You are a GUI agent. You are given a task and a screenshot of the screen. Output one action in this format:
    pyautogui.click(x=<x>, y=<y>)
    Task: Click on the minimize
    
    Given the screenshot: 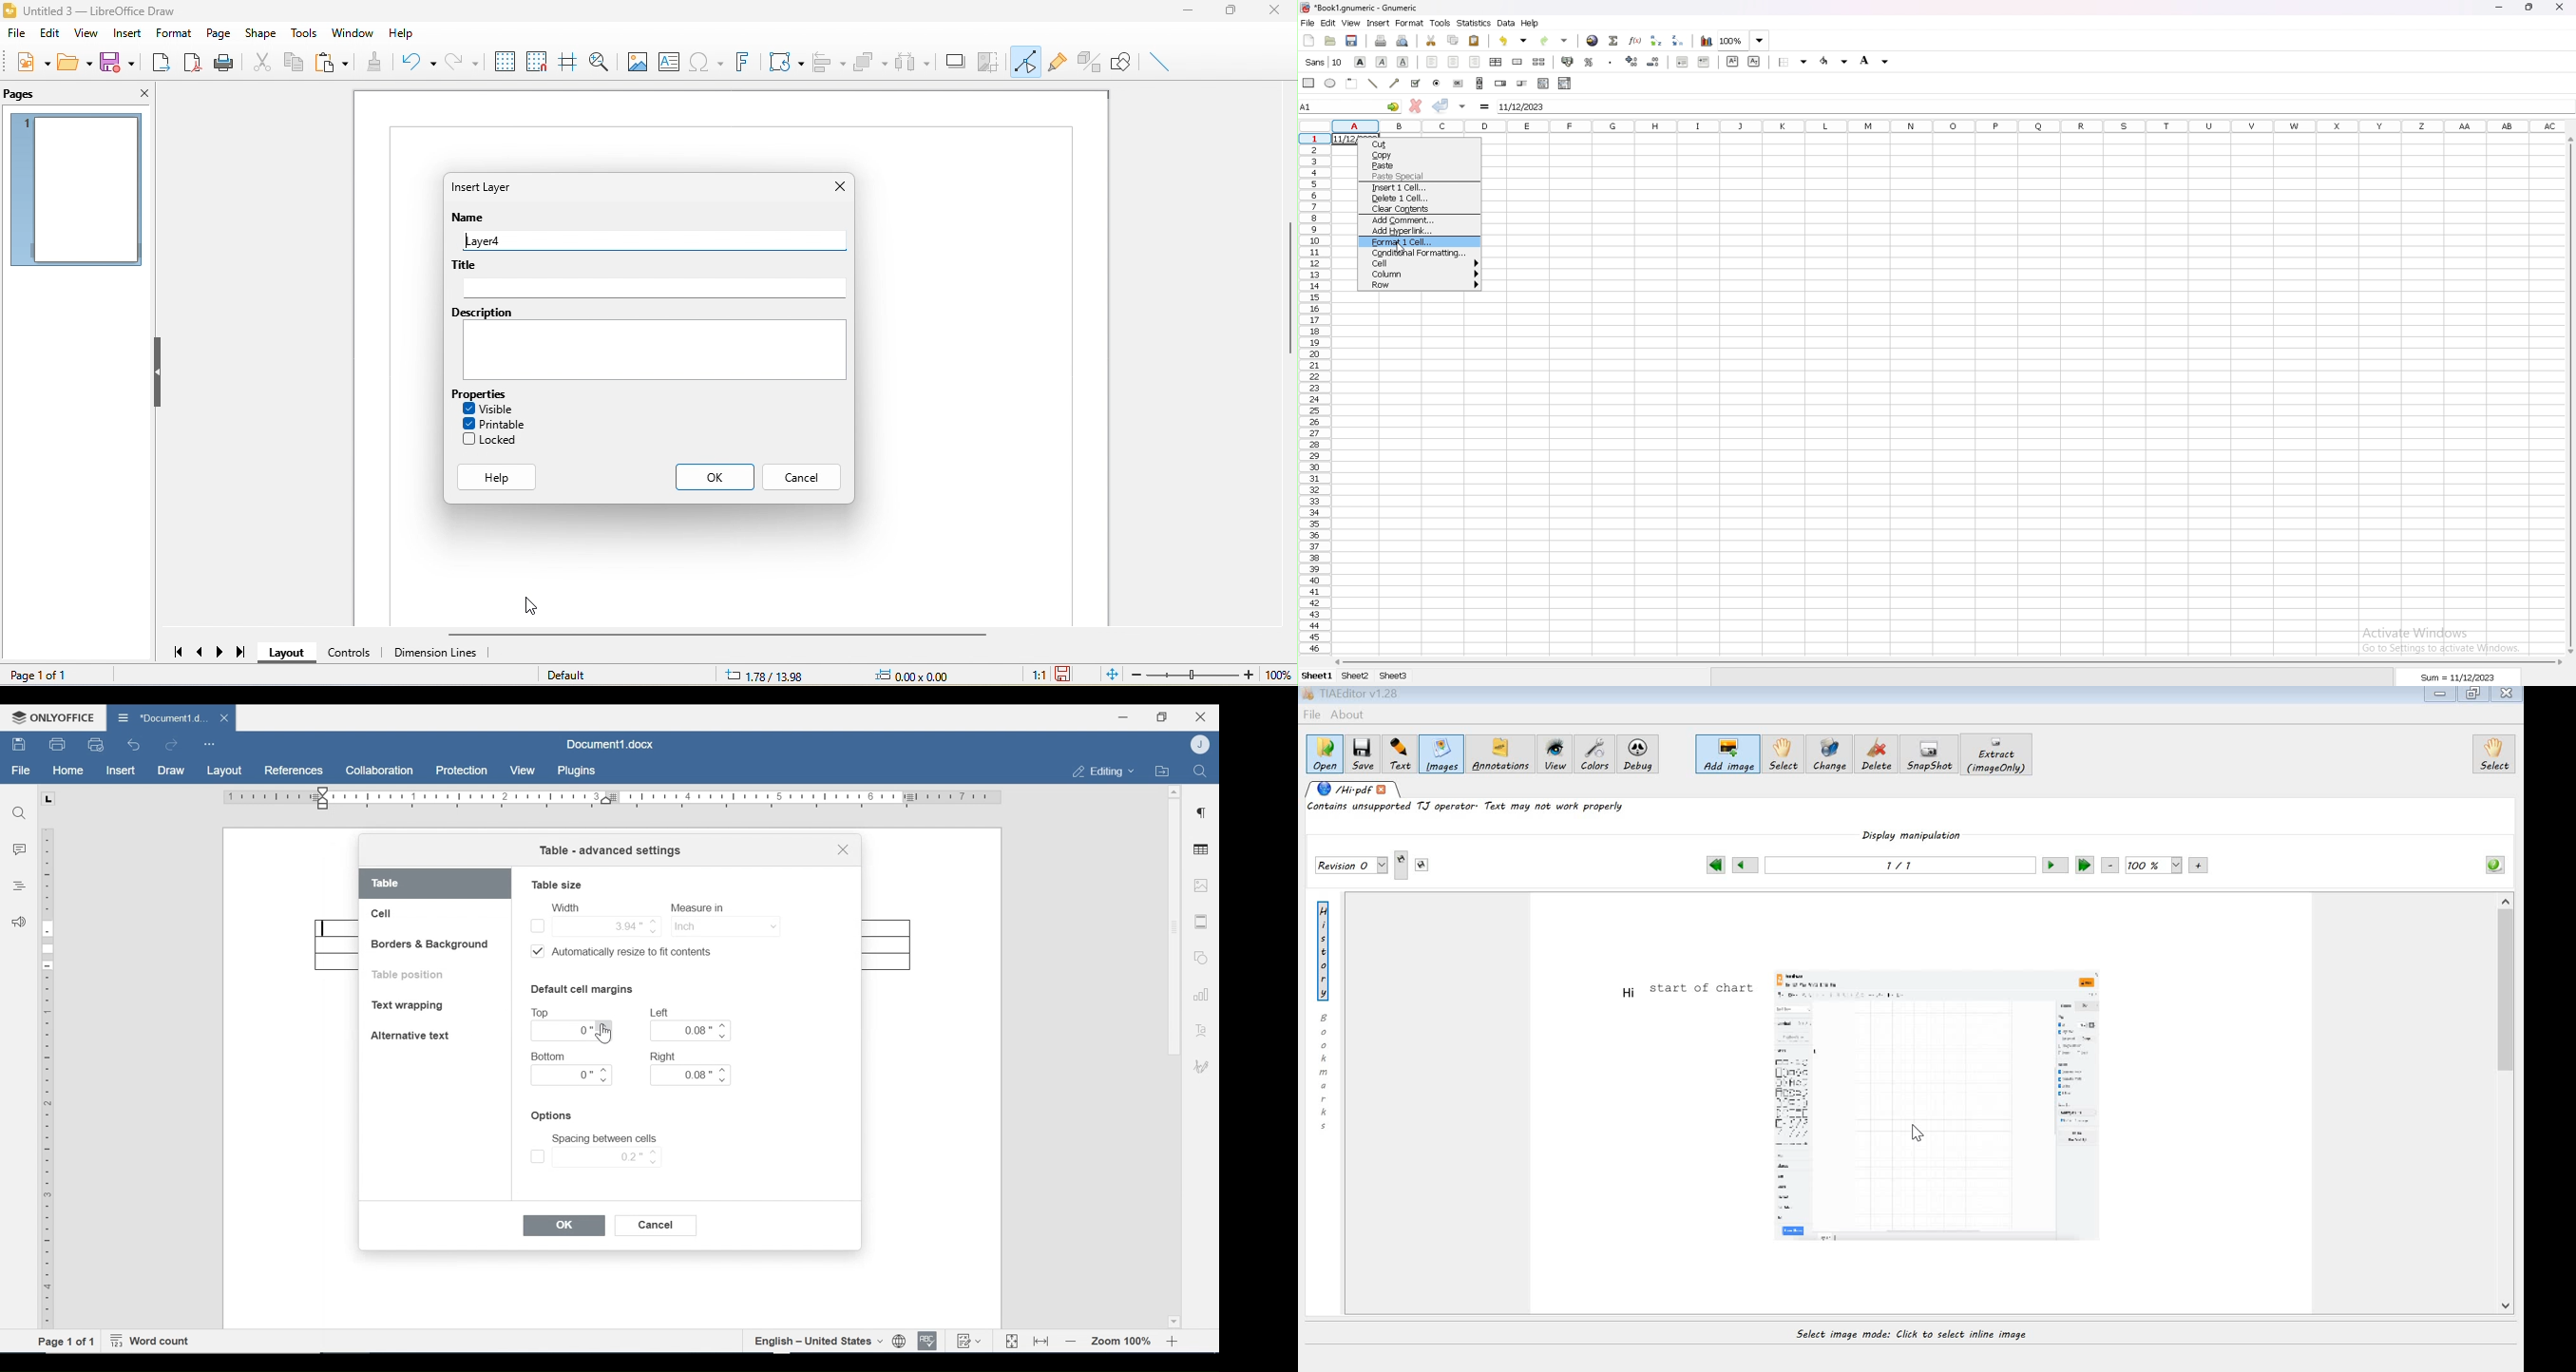 What is the action you would take?
    pyautogui.click(x=1124, y=716)
    